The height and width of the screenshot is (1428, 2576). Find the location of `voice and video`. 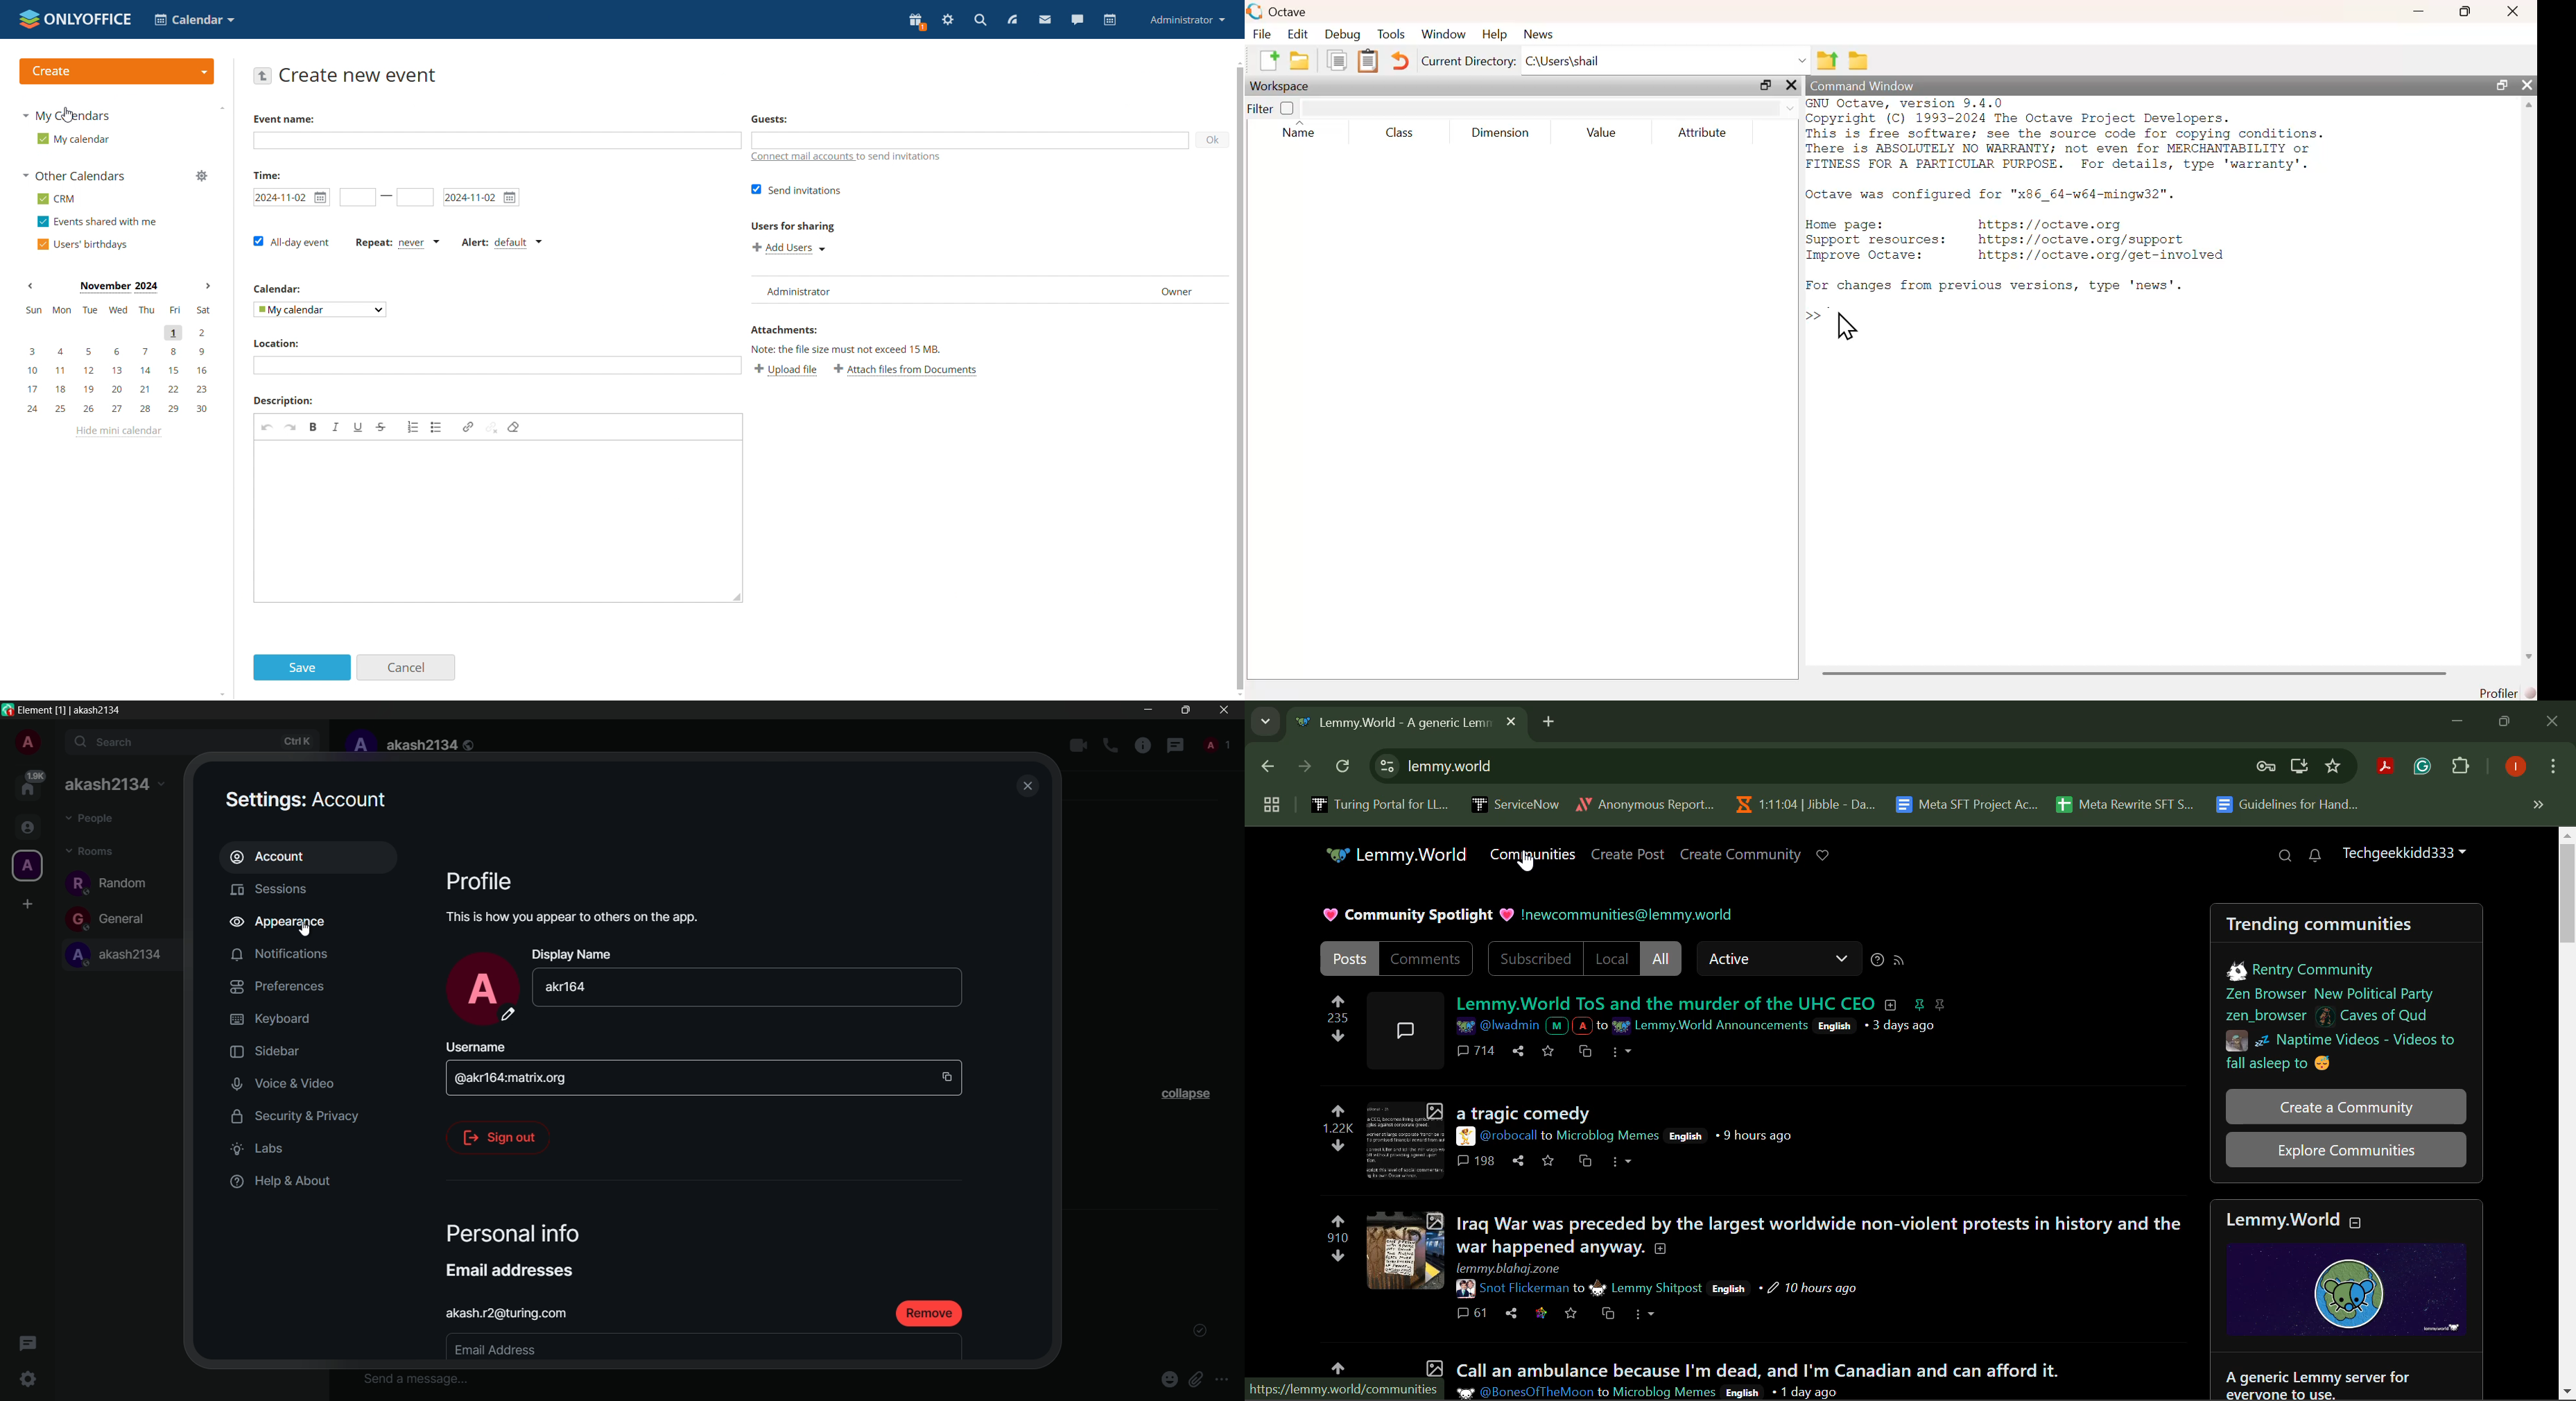

voice and video is located at coordinates (286, 1084).